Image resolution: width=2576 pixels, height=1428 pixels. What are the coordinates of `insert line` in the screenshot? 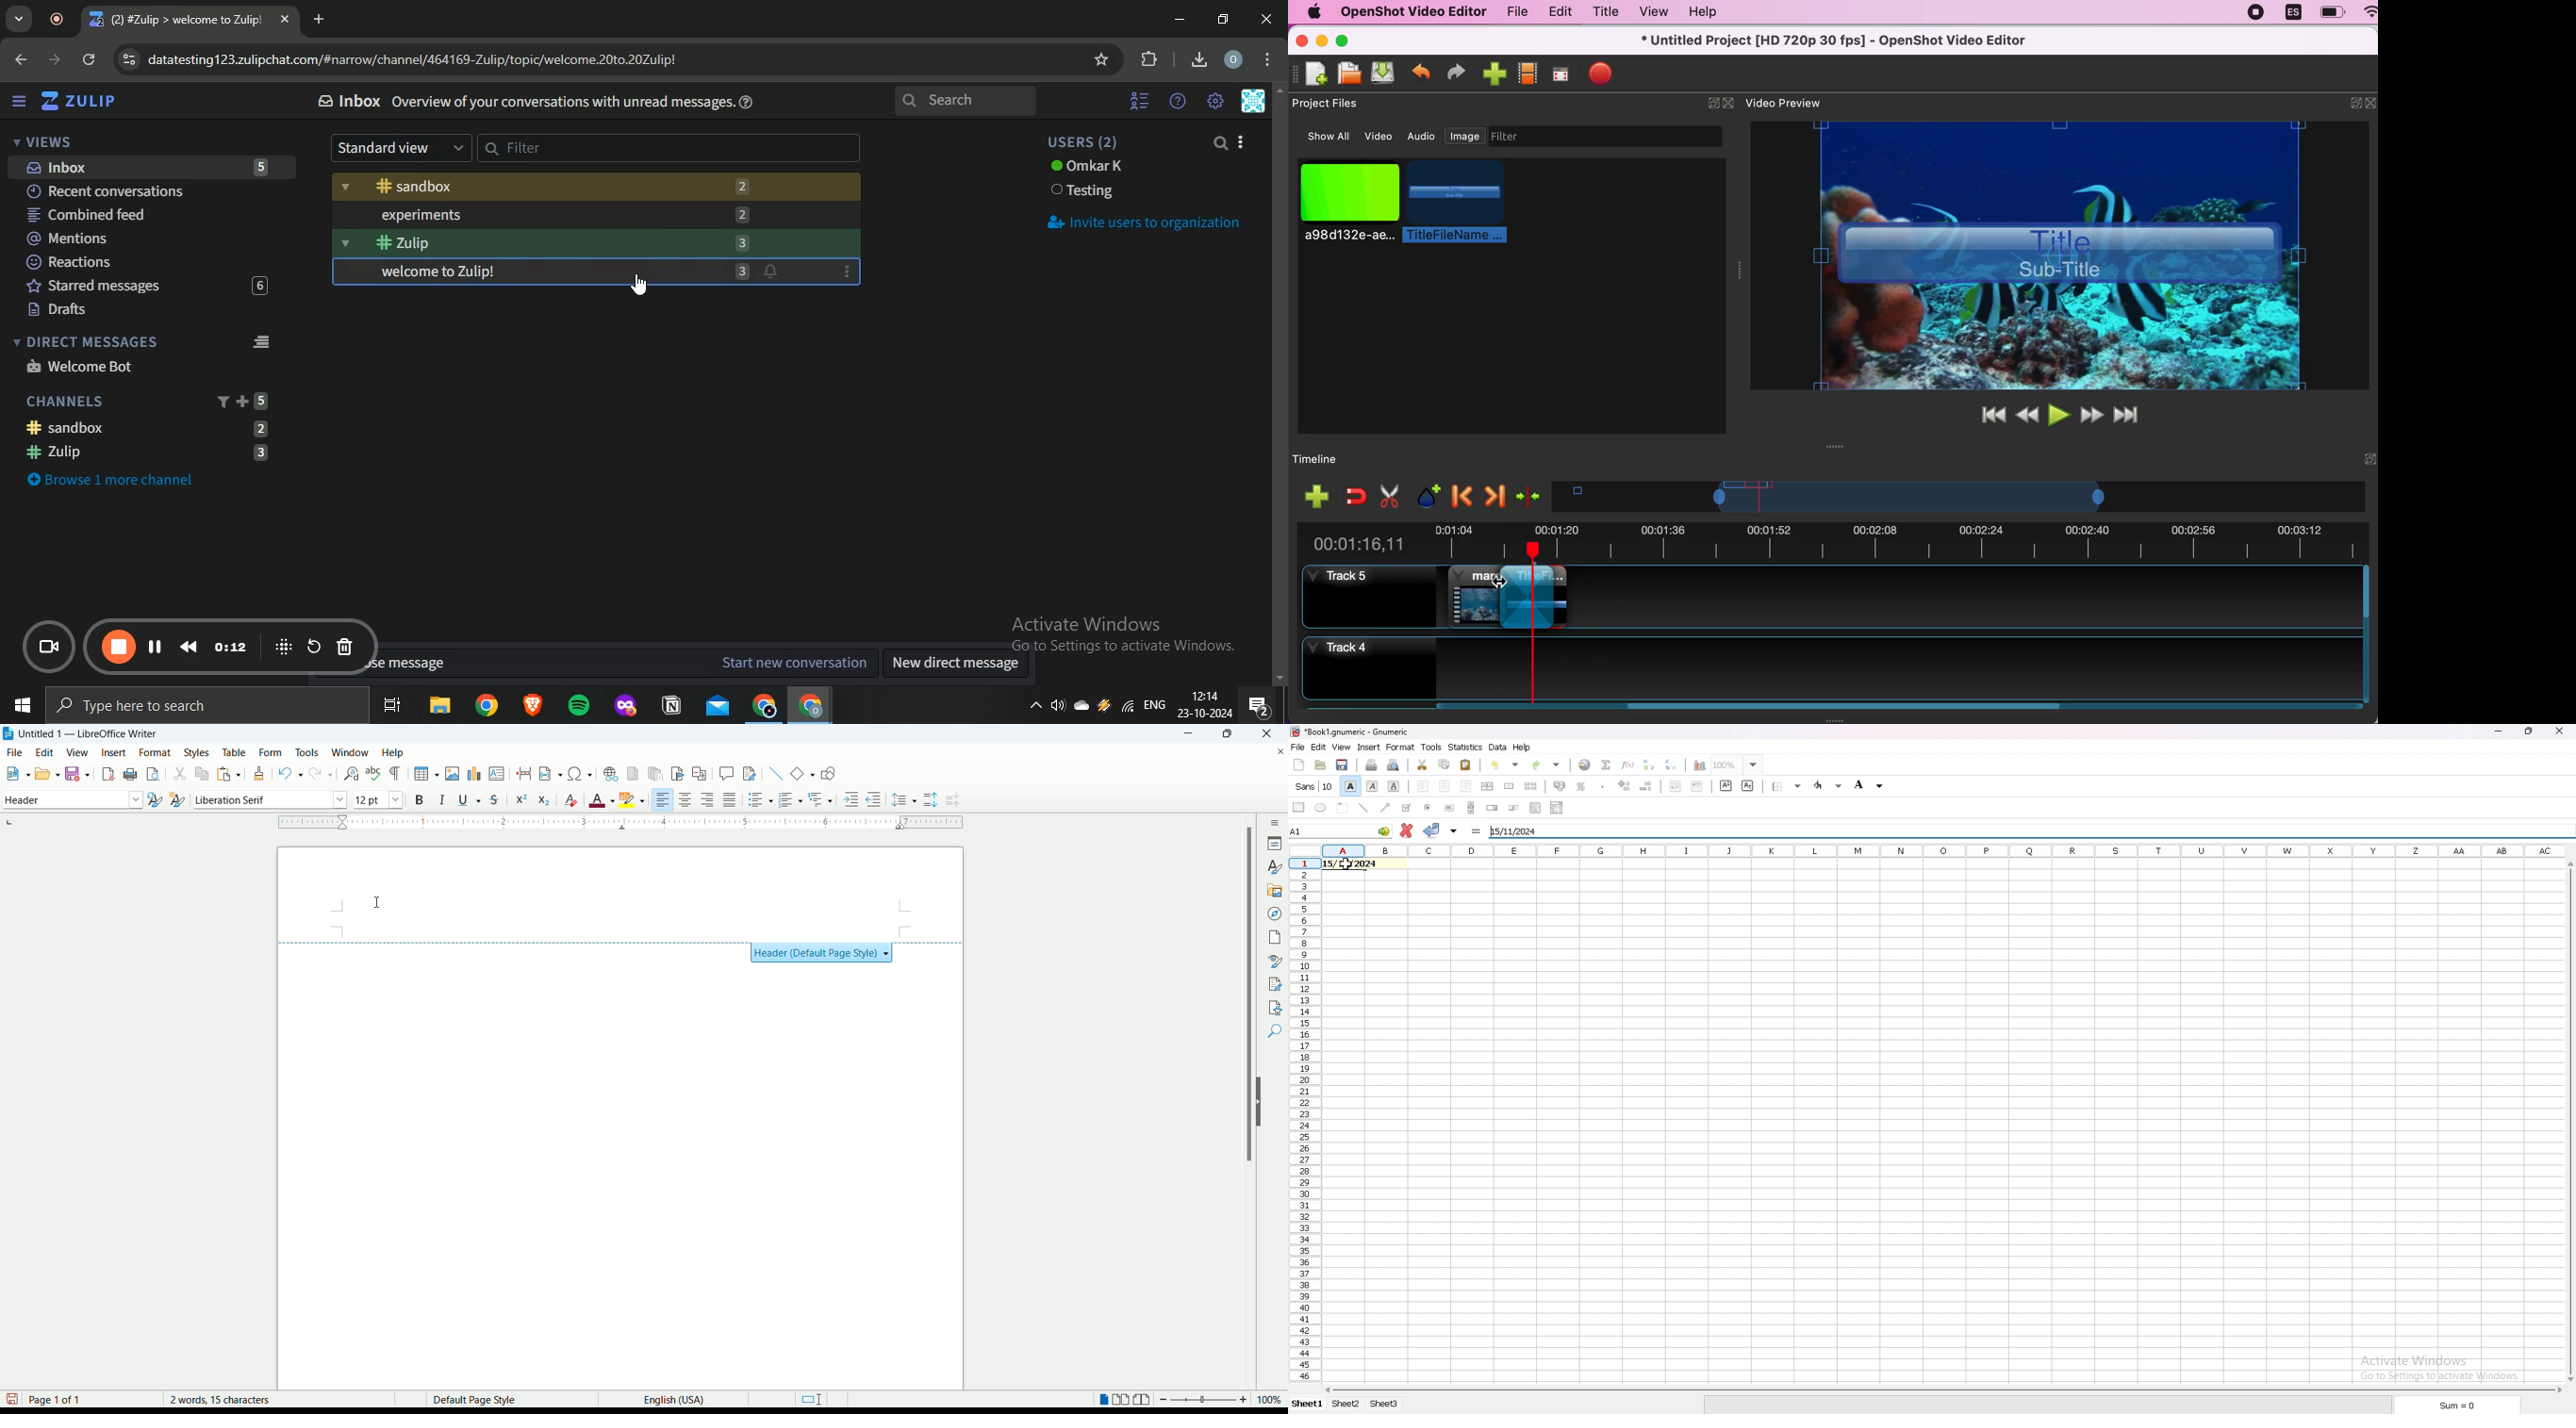 It's located at (777, 773).